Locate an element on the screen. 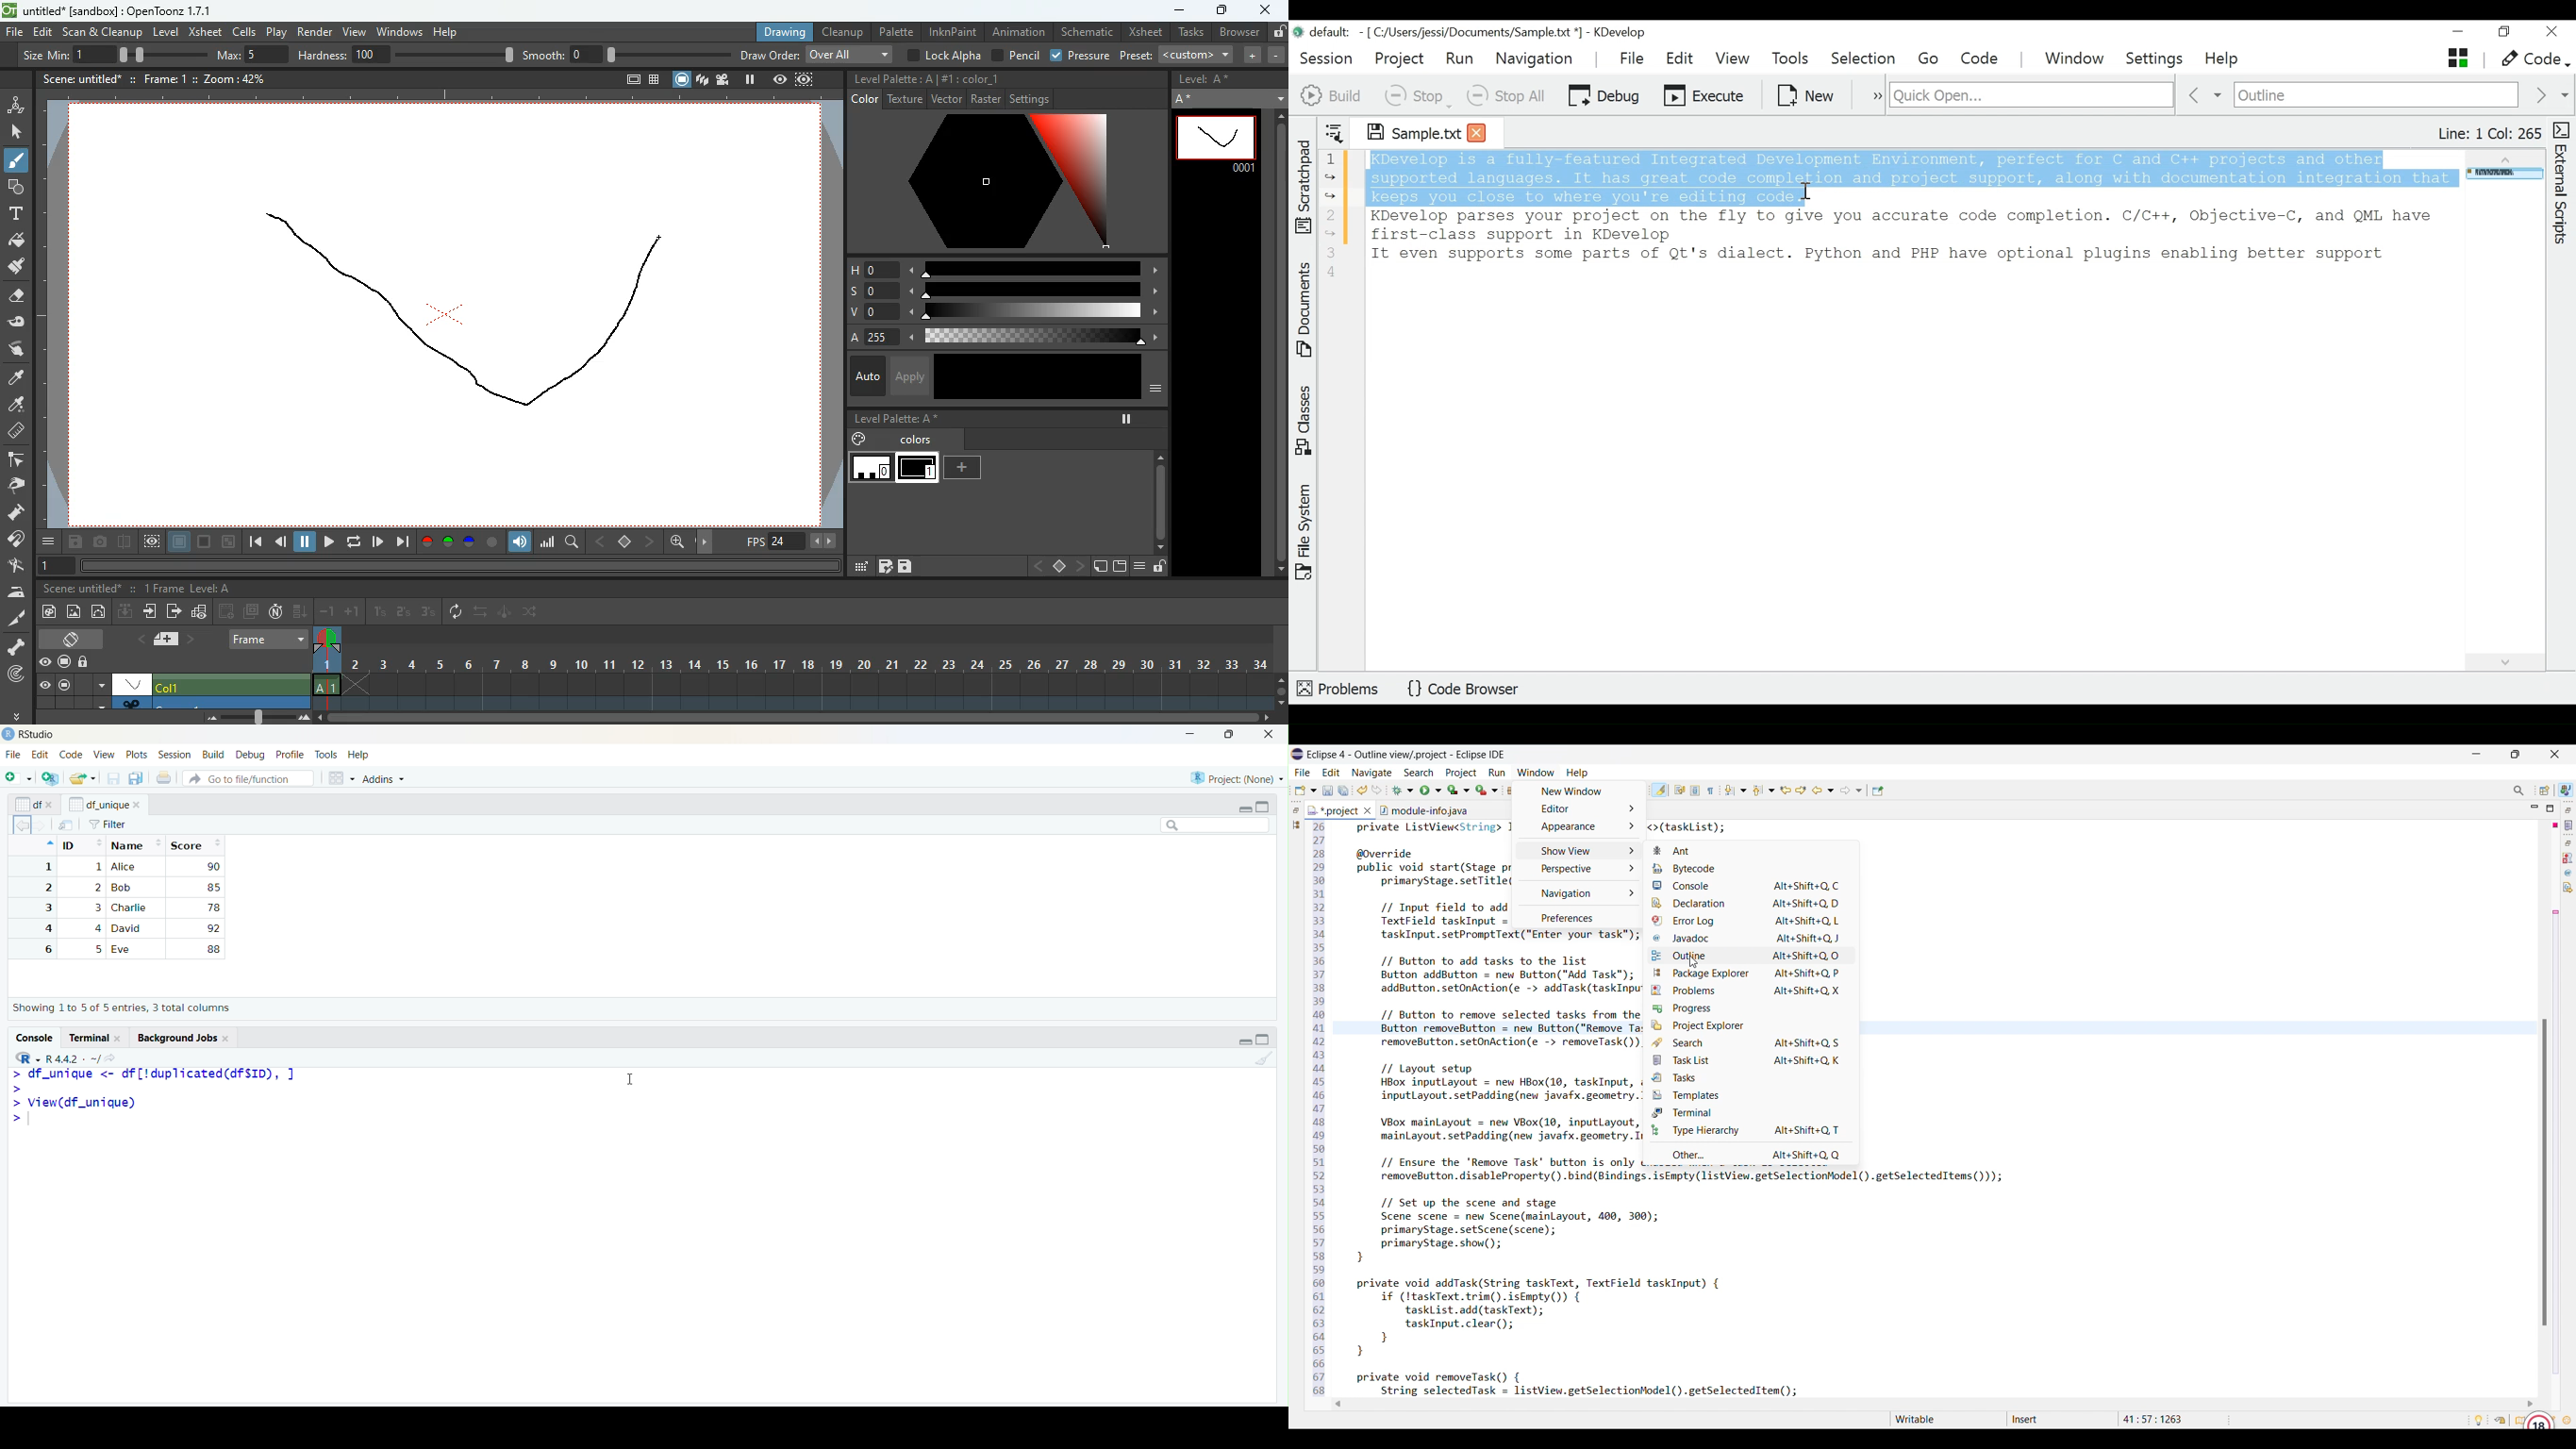  scroll is located at coordinates (1281, 689).